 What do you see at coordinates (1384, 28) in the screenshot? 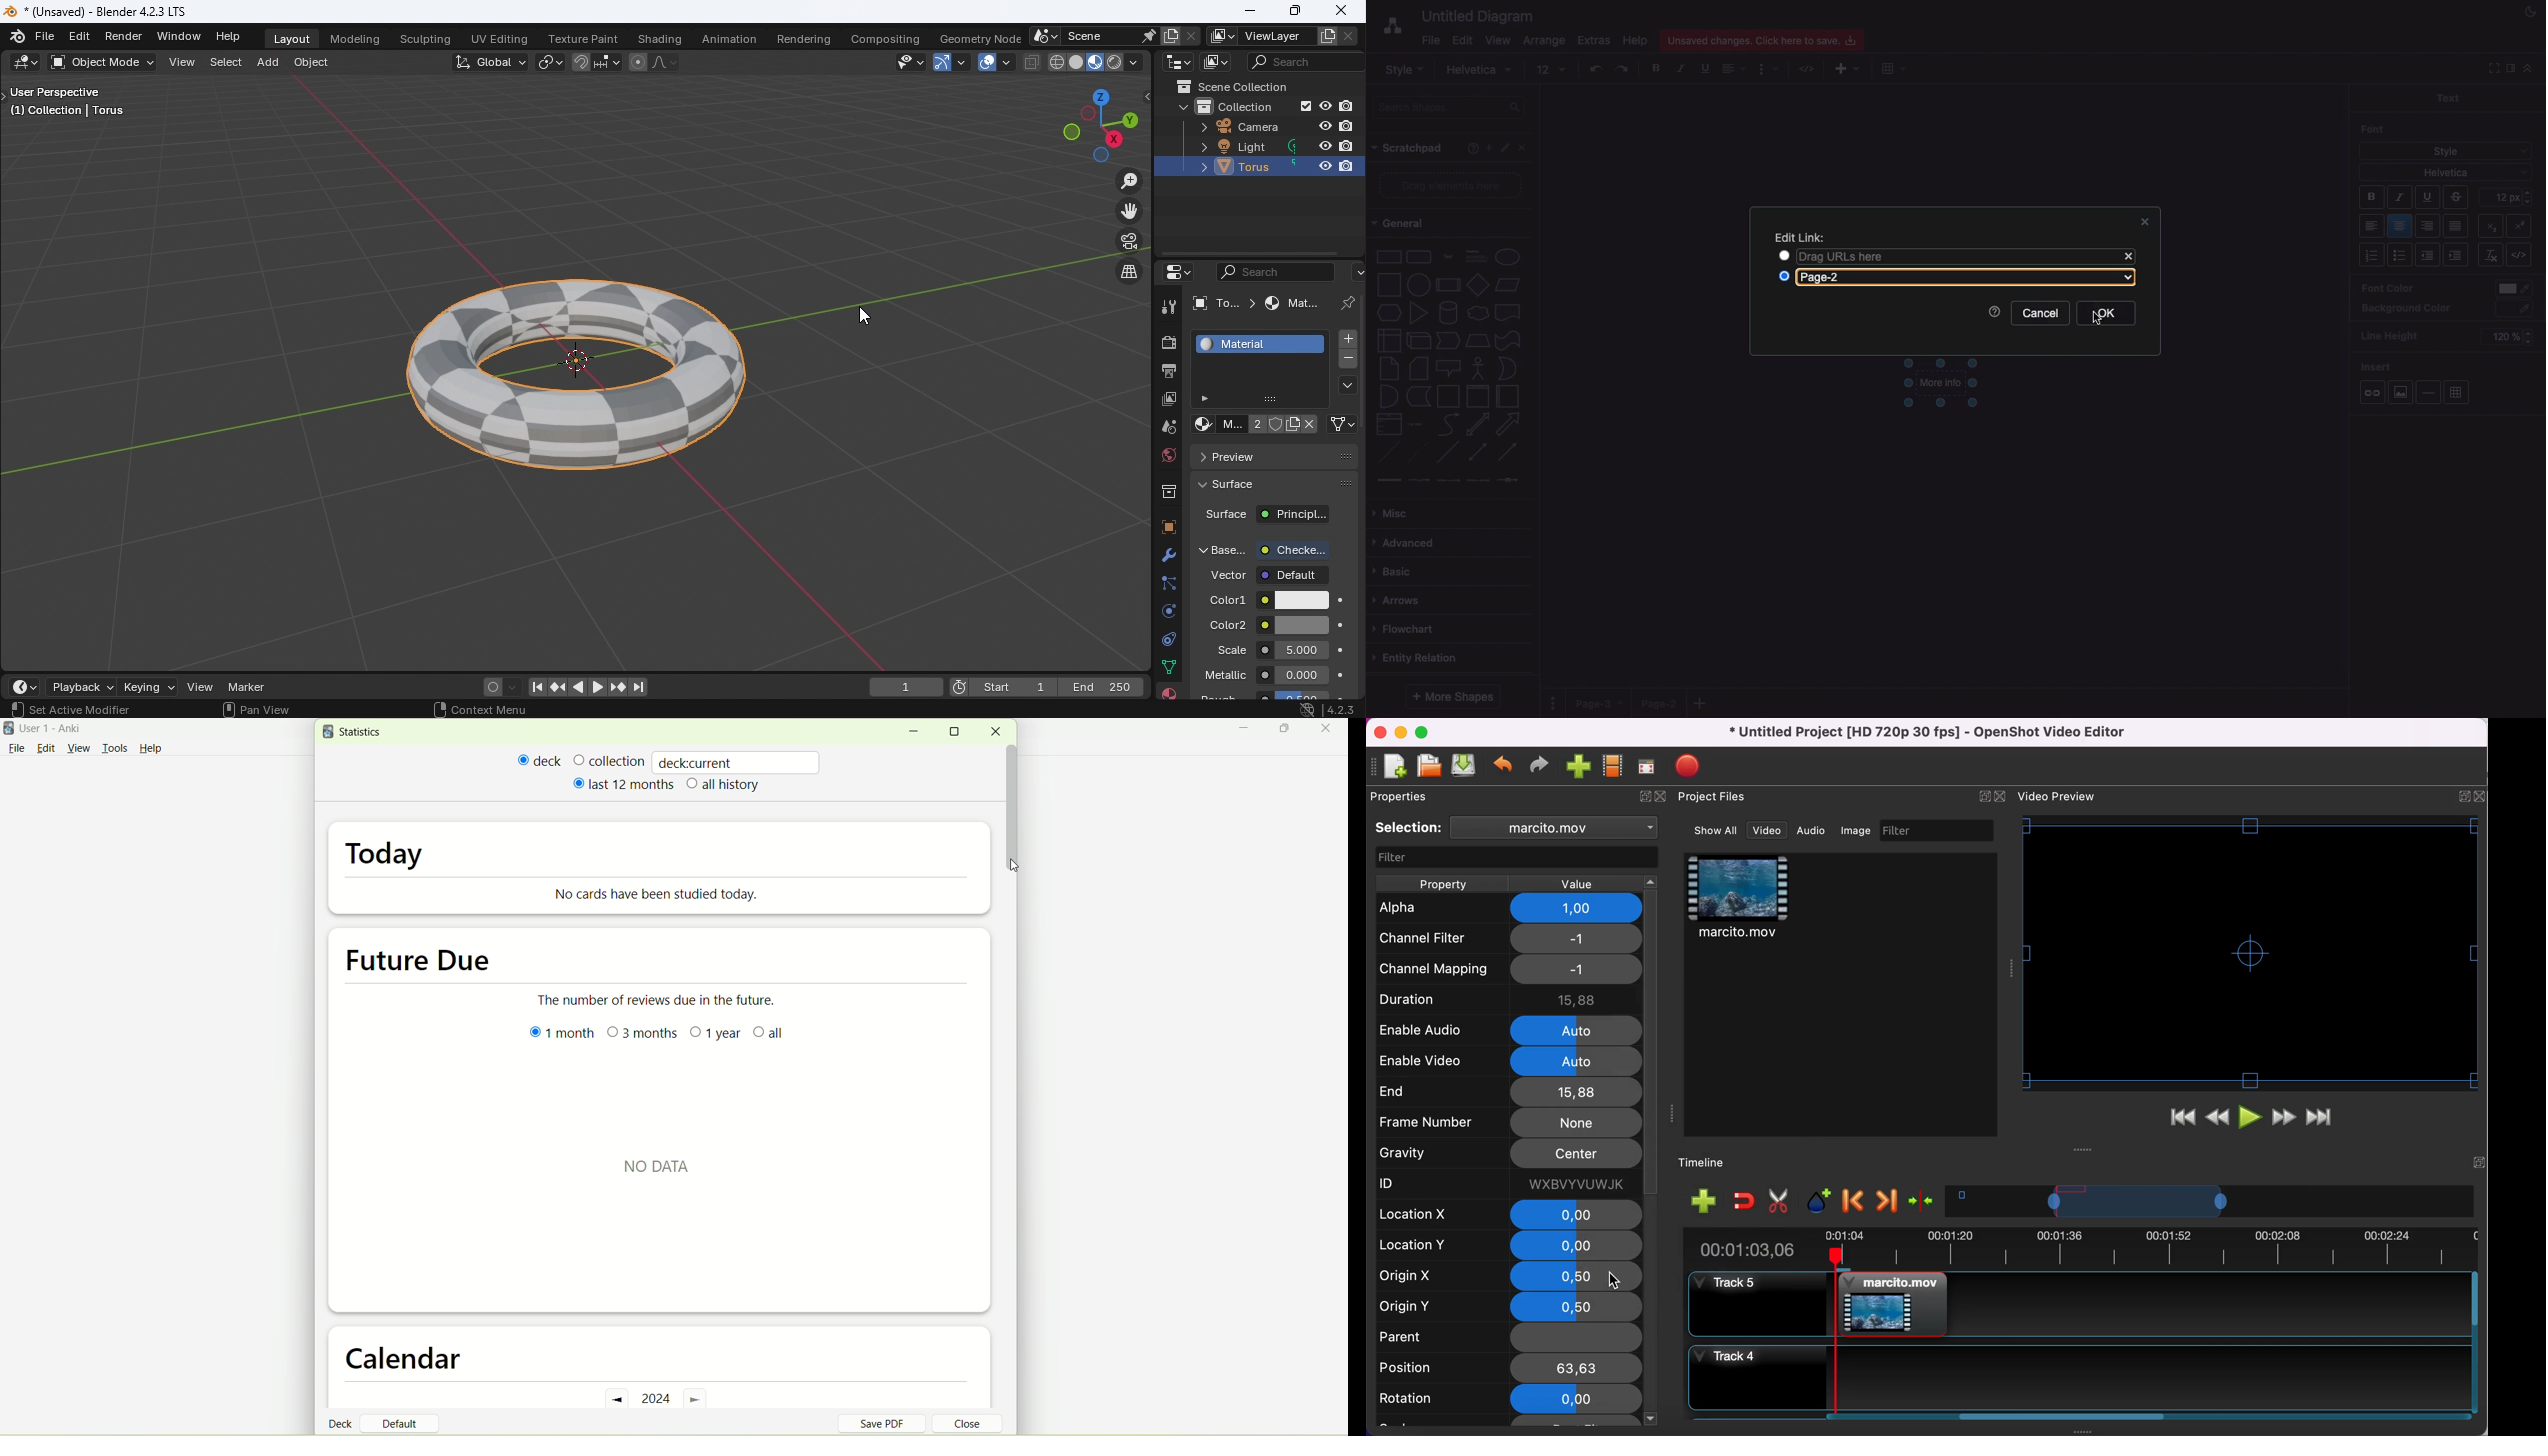
I see `Draw.io` at bounding box center [1384, 28].